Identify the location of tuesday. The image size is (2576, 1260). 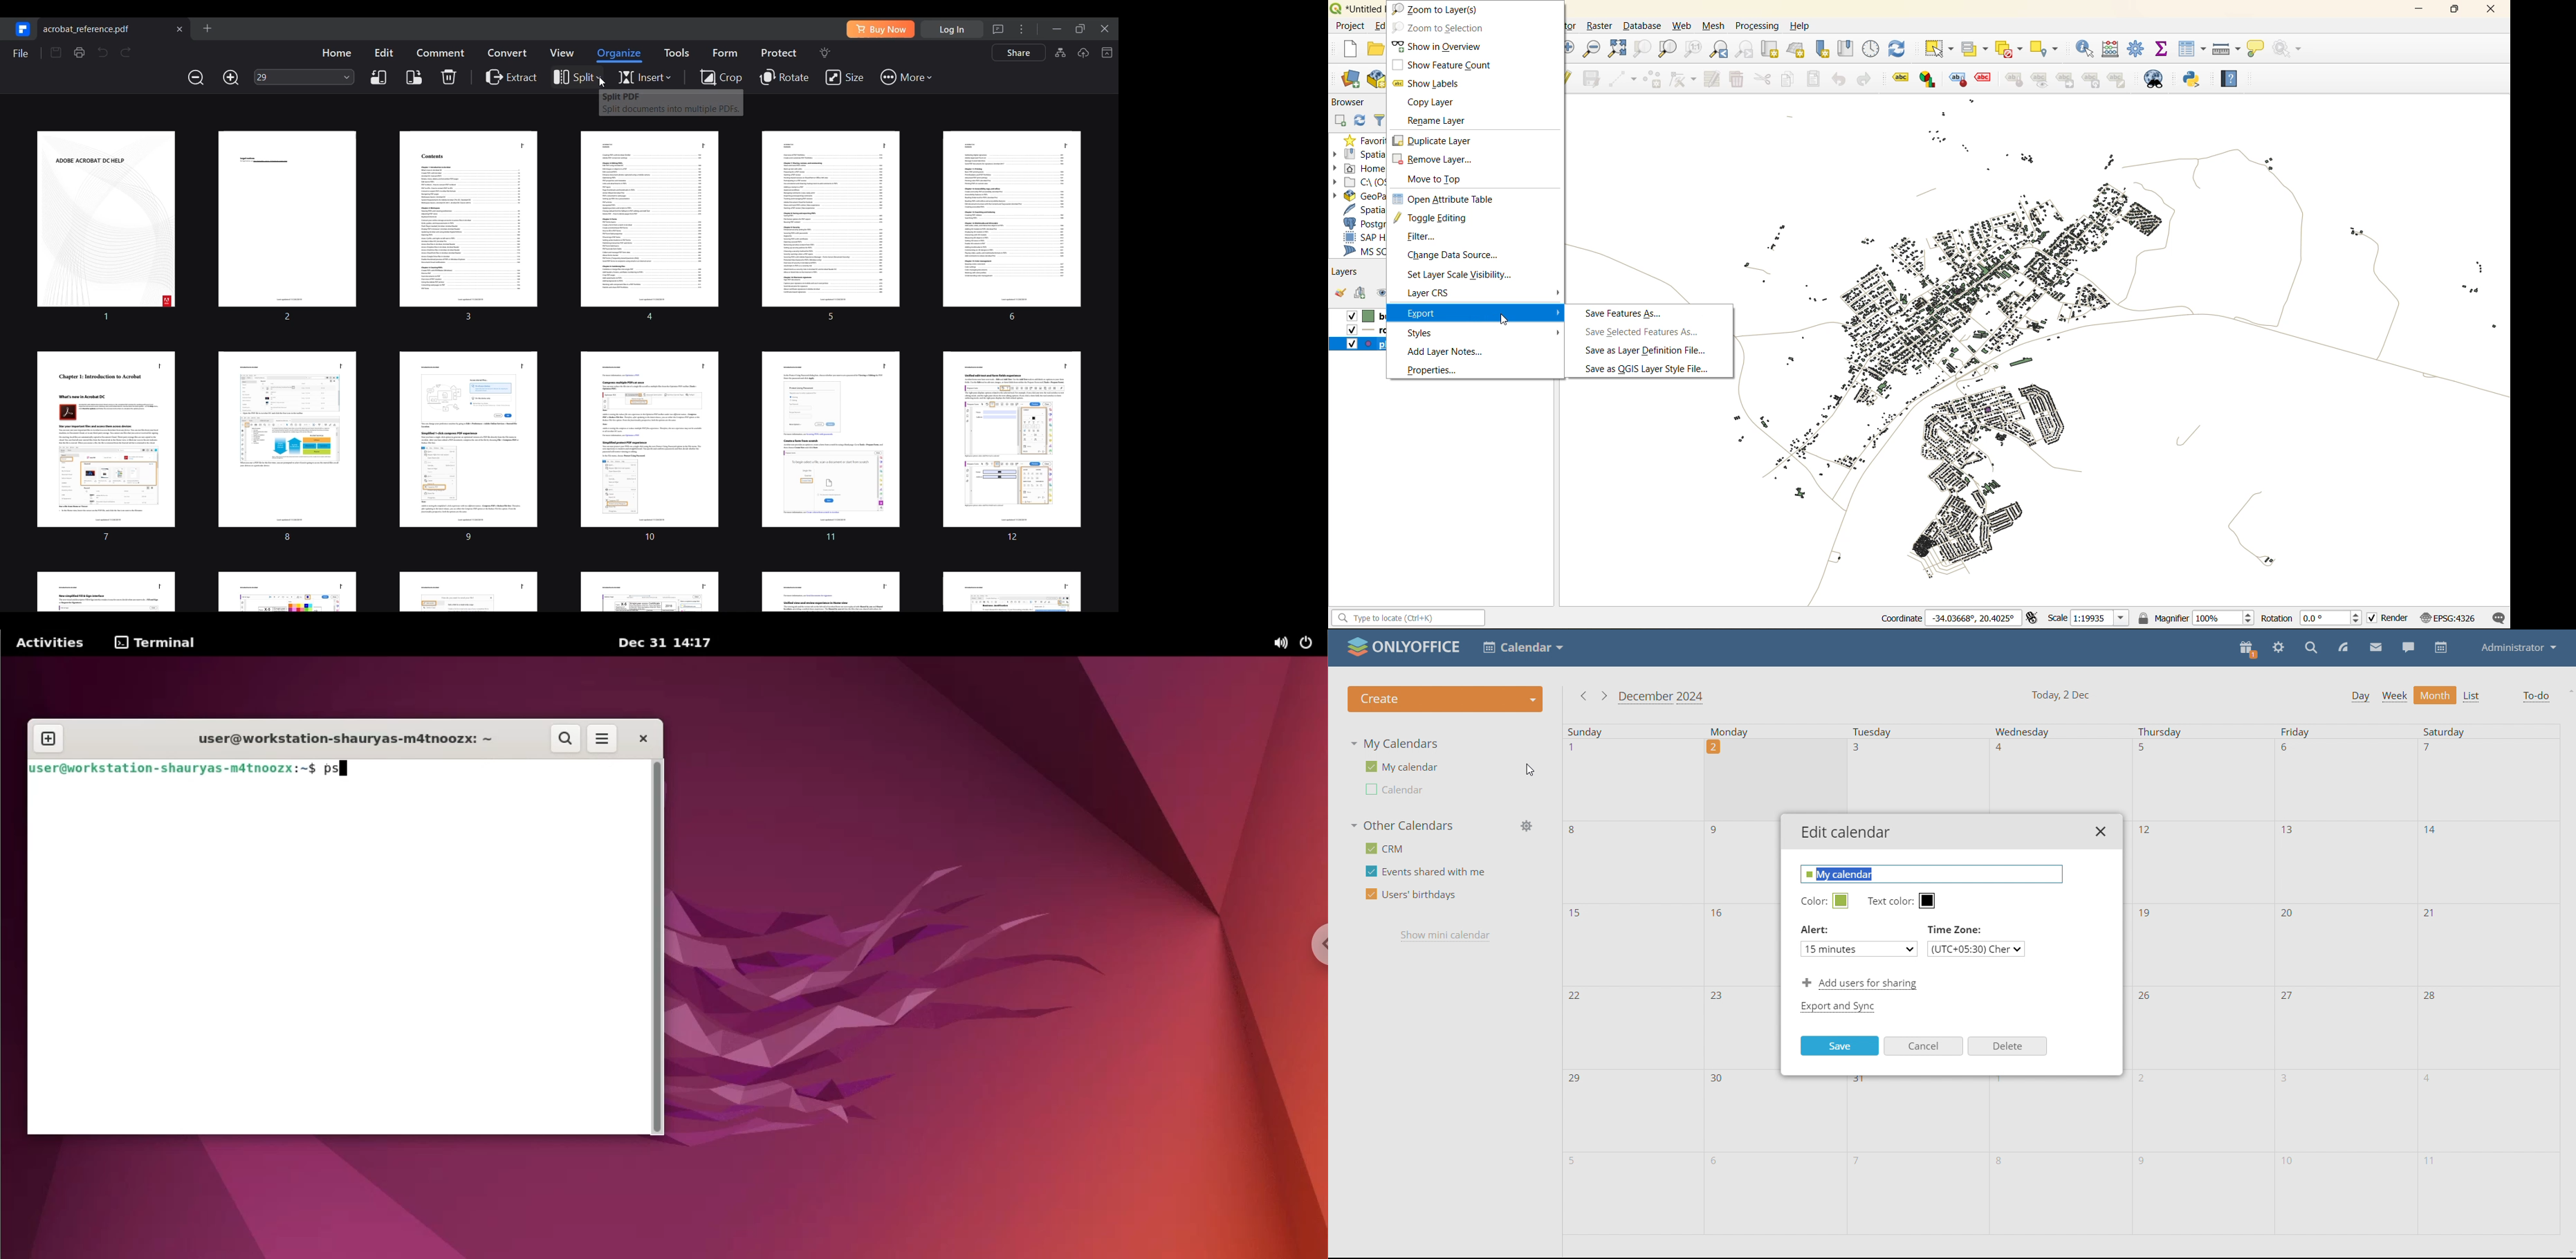
(1919, 1156).